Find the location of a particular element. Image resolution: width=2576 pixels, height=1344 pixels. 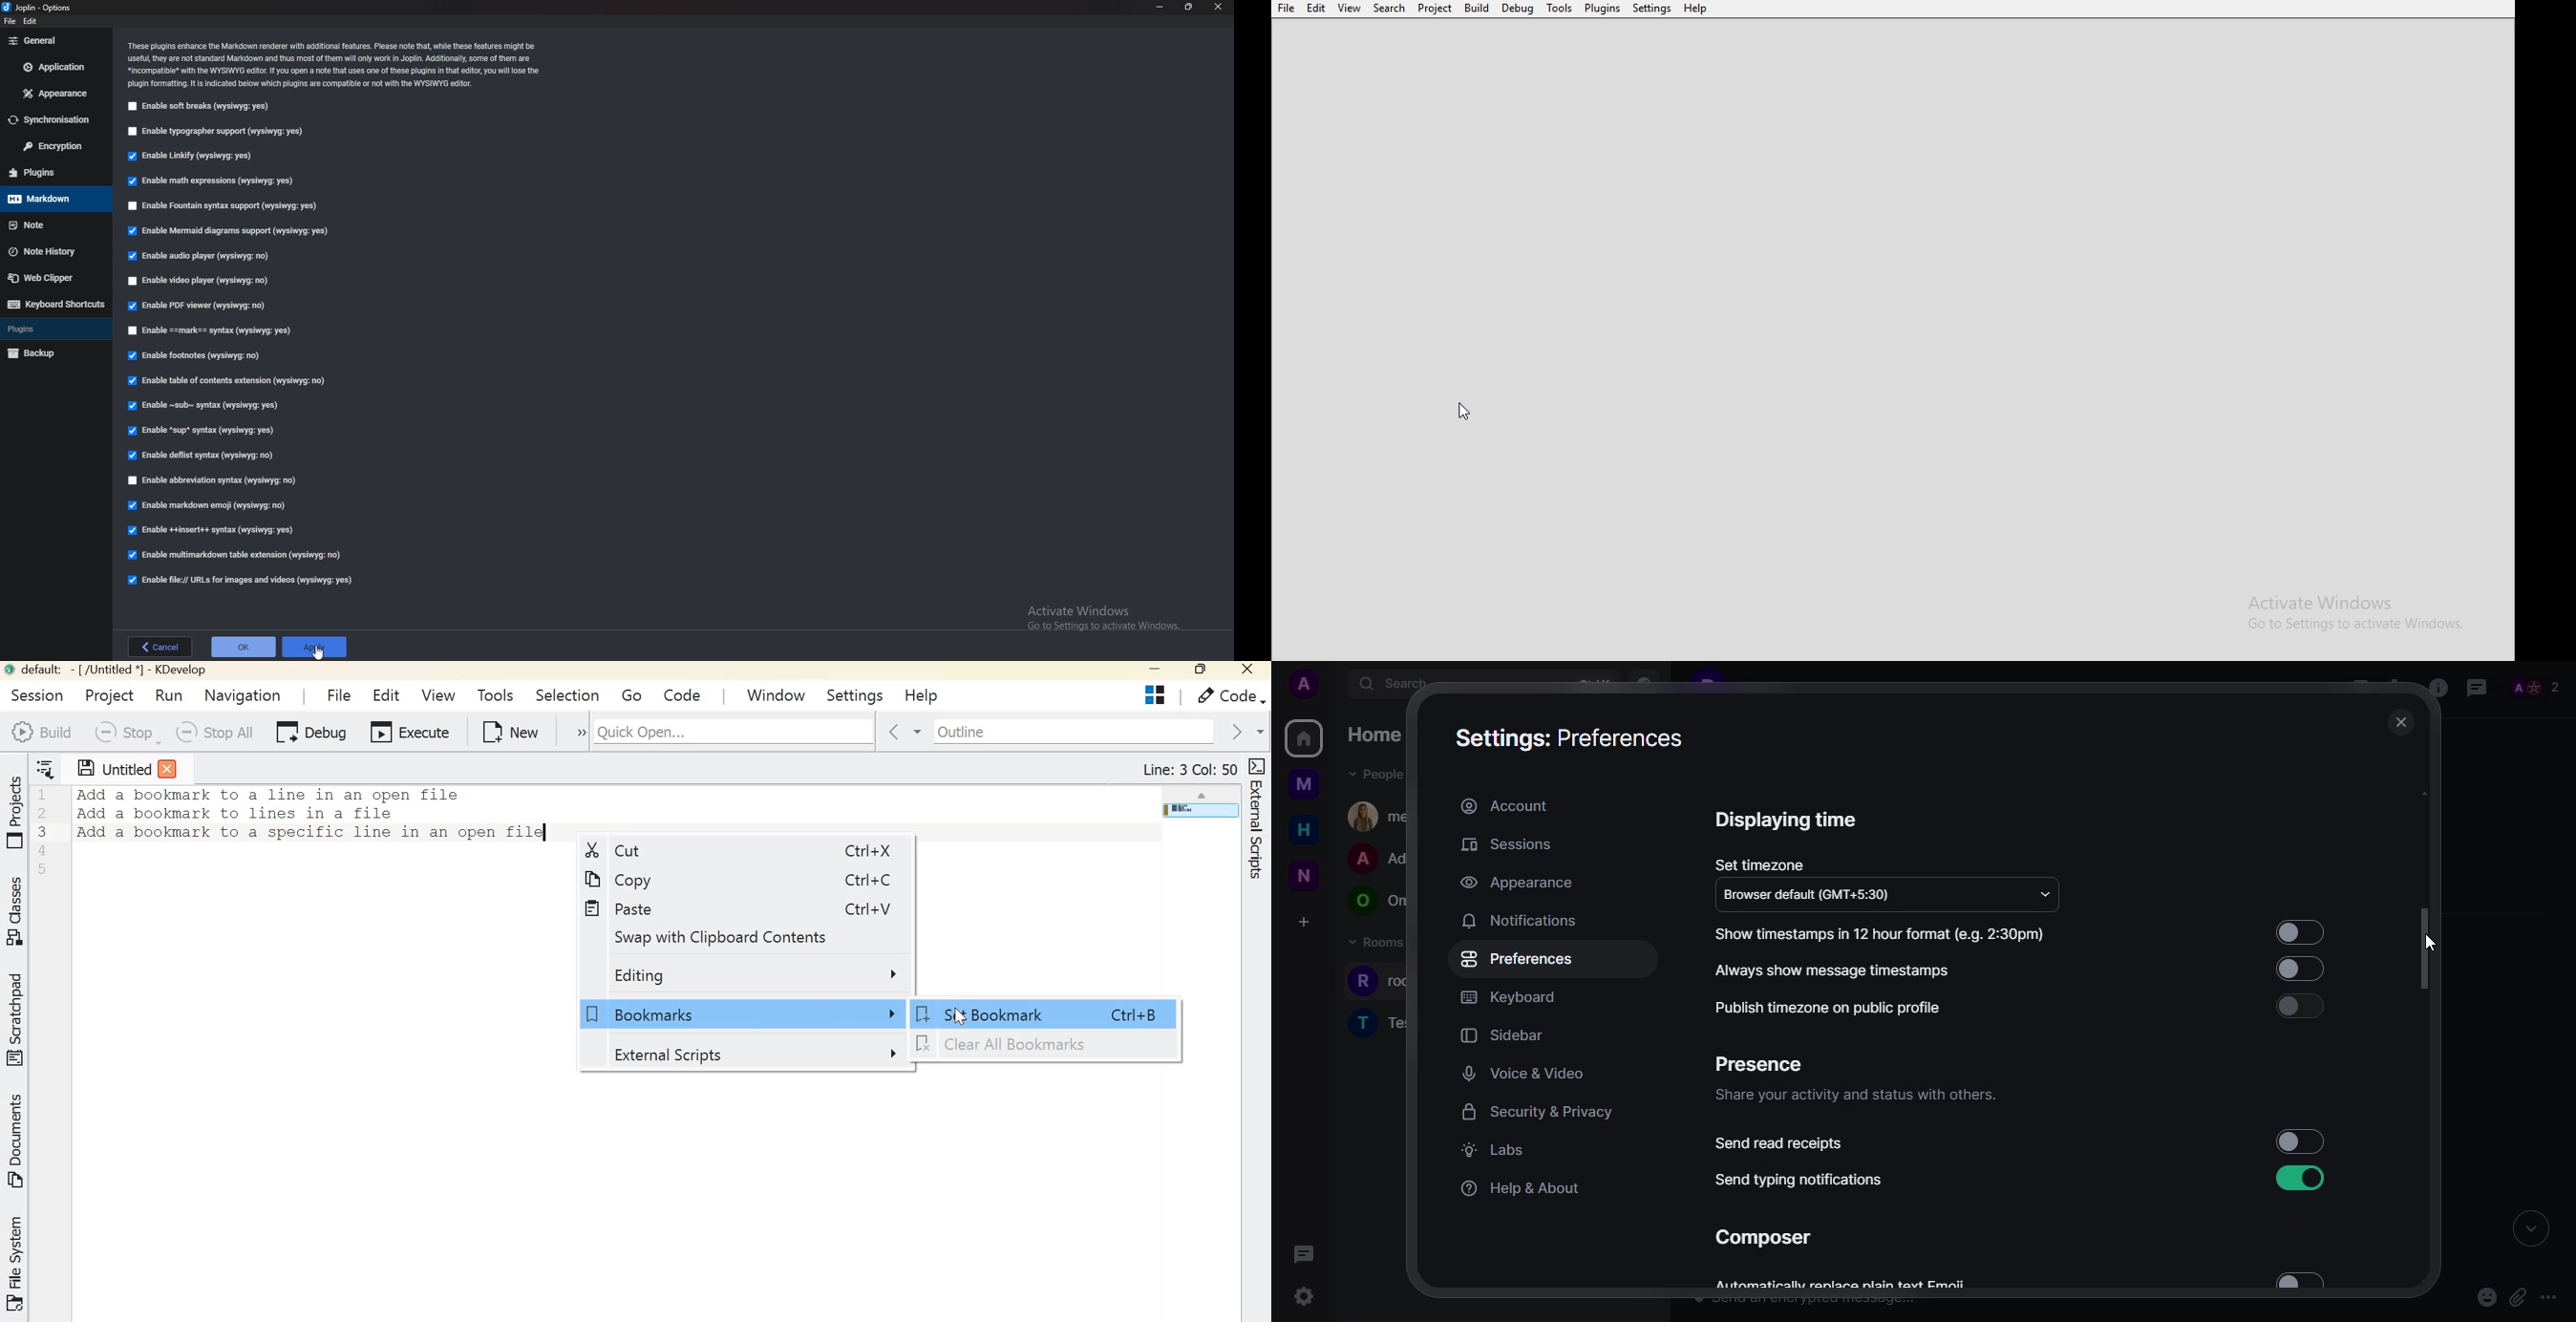

enable Mark syntax is located at coordinates (222, 330).